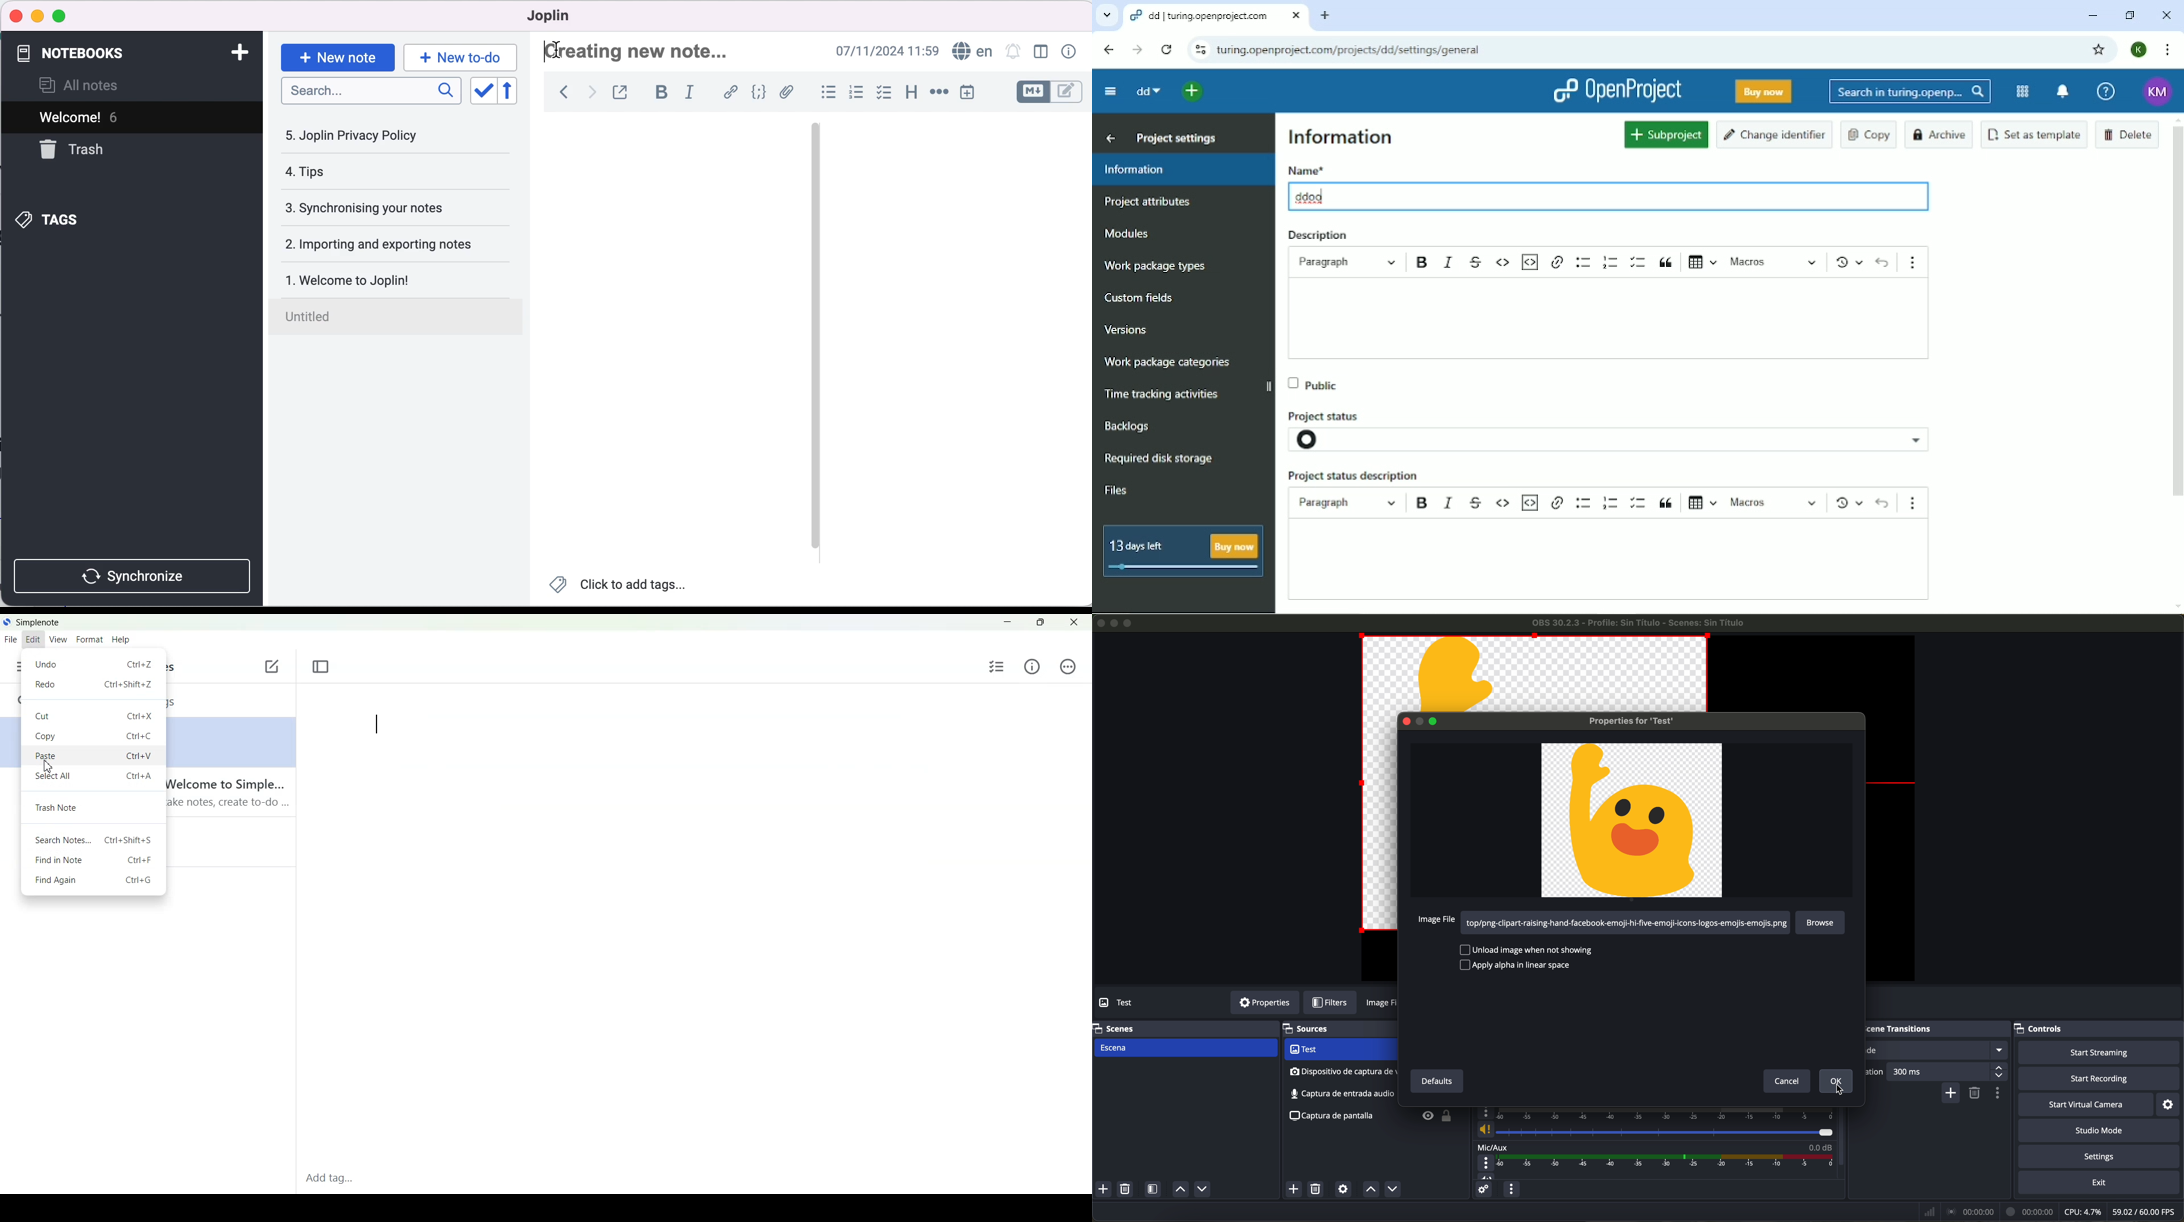 Image resolution: width=2184 pixels, height=1232 pixels. What do you see at coordinates (1341, 1073) in the screenshot?
I see `audio input capture` at bounding box center [1341, 1073].